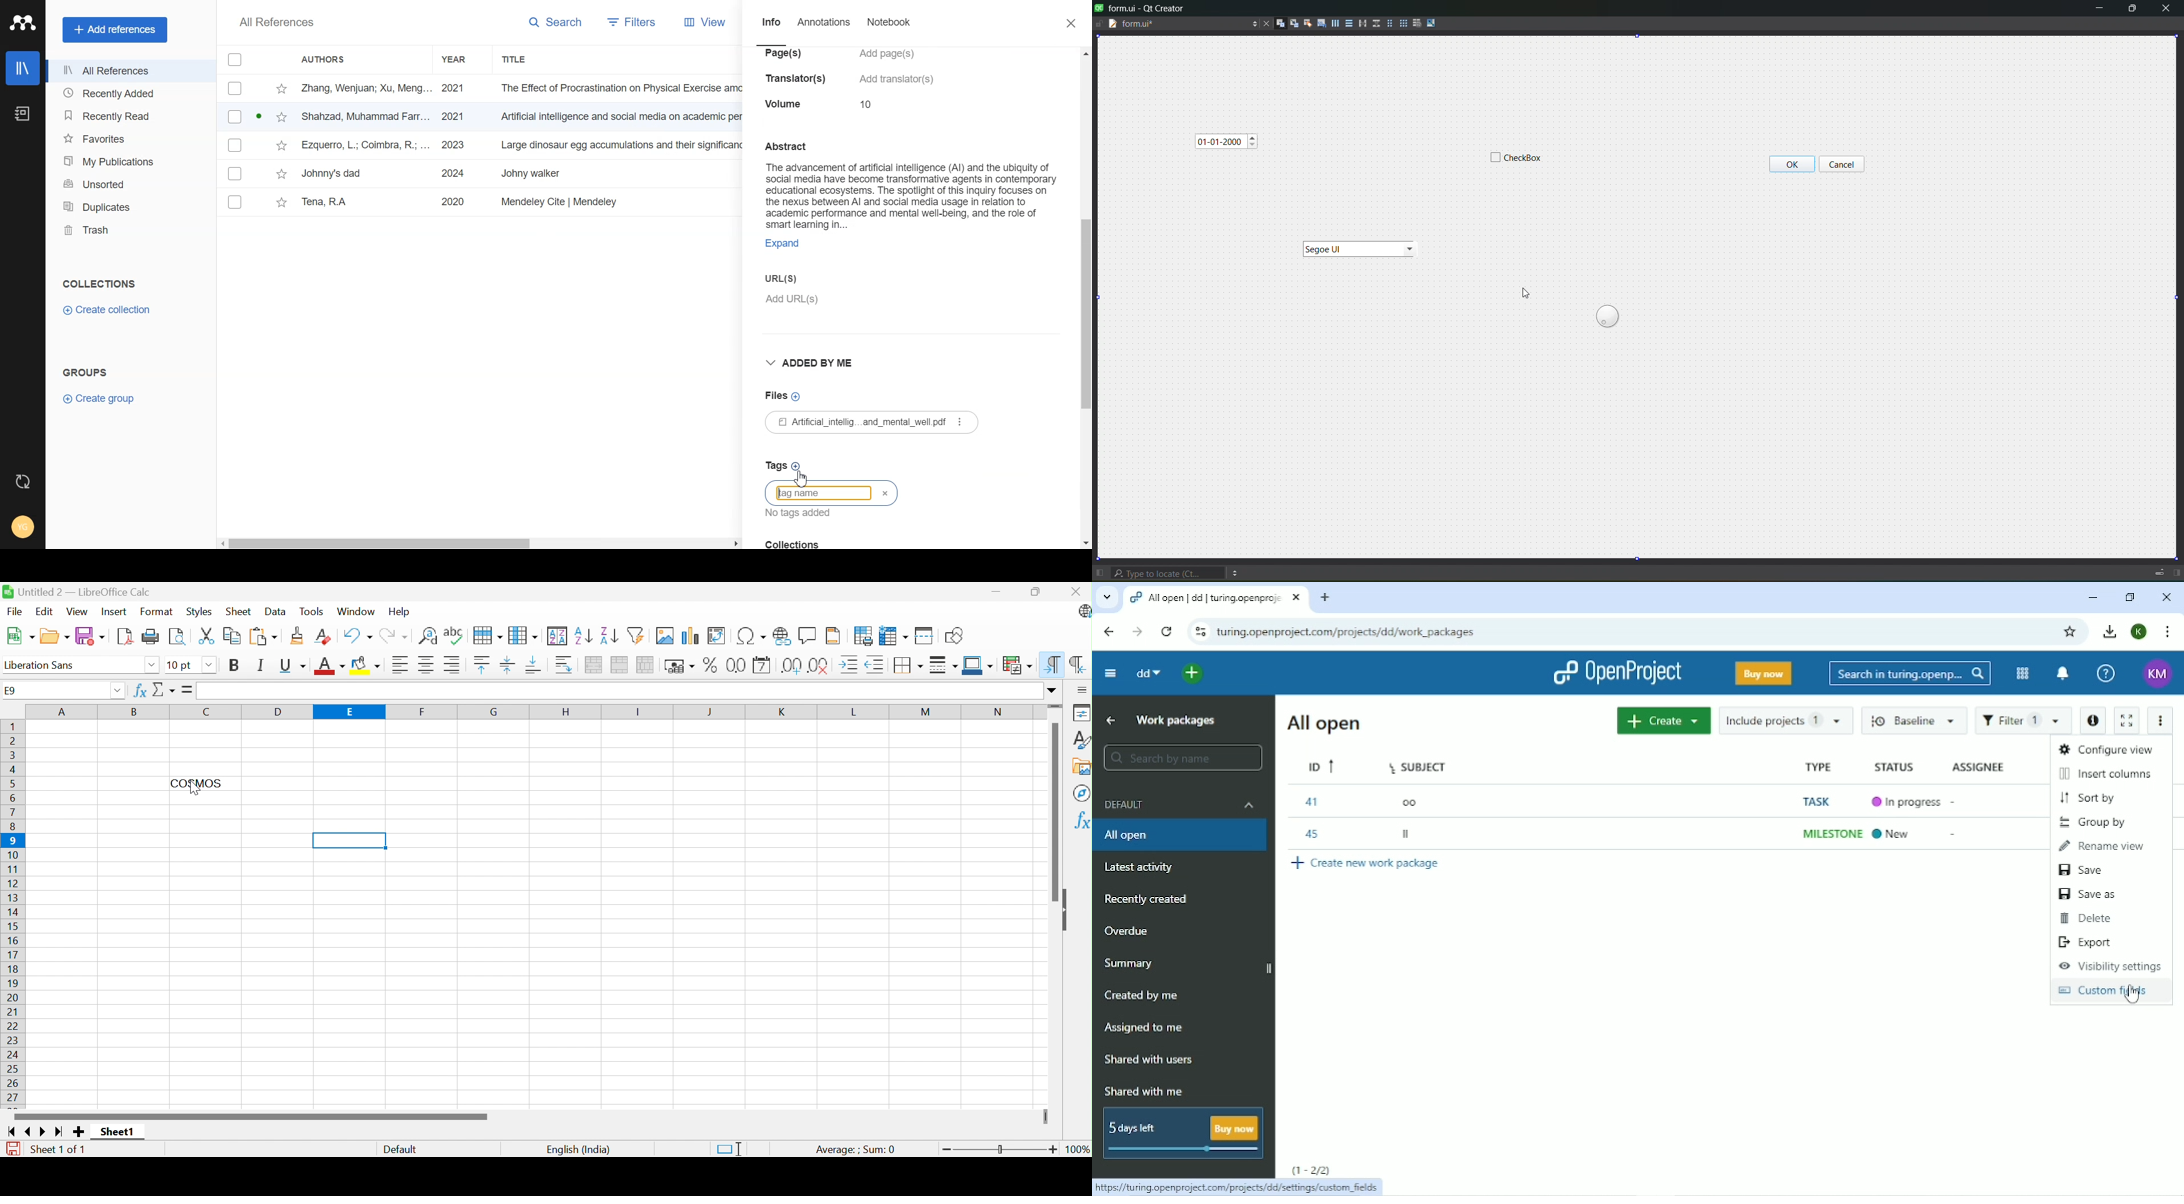  What do you see at coordinates (735, 667) in the screenshot?
I see `Format as number` at bounding box center [735, 667].